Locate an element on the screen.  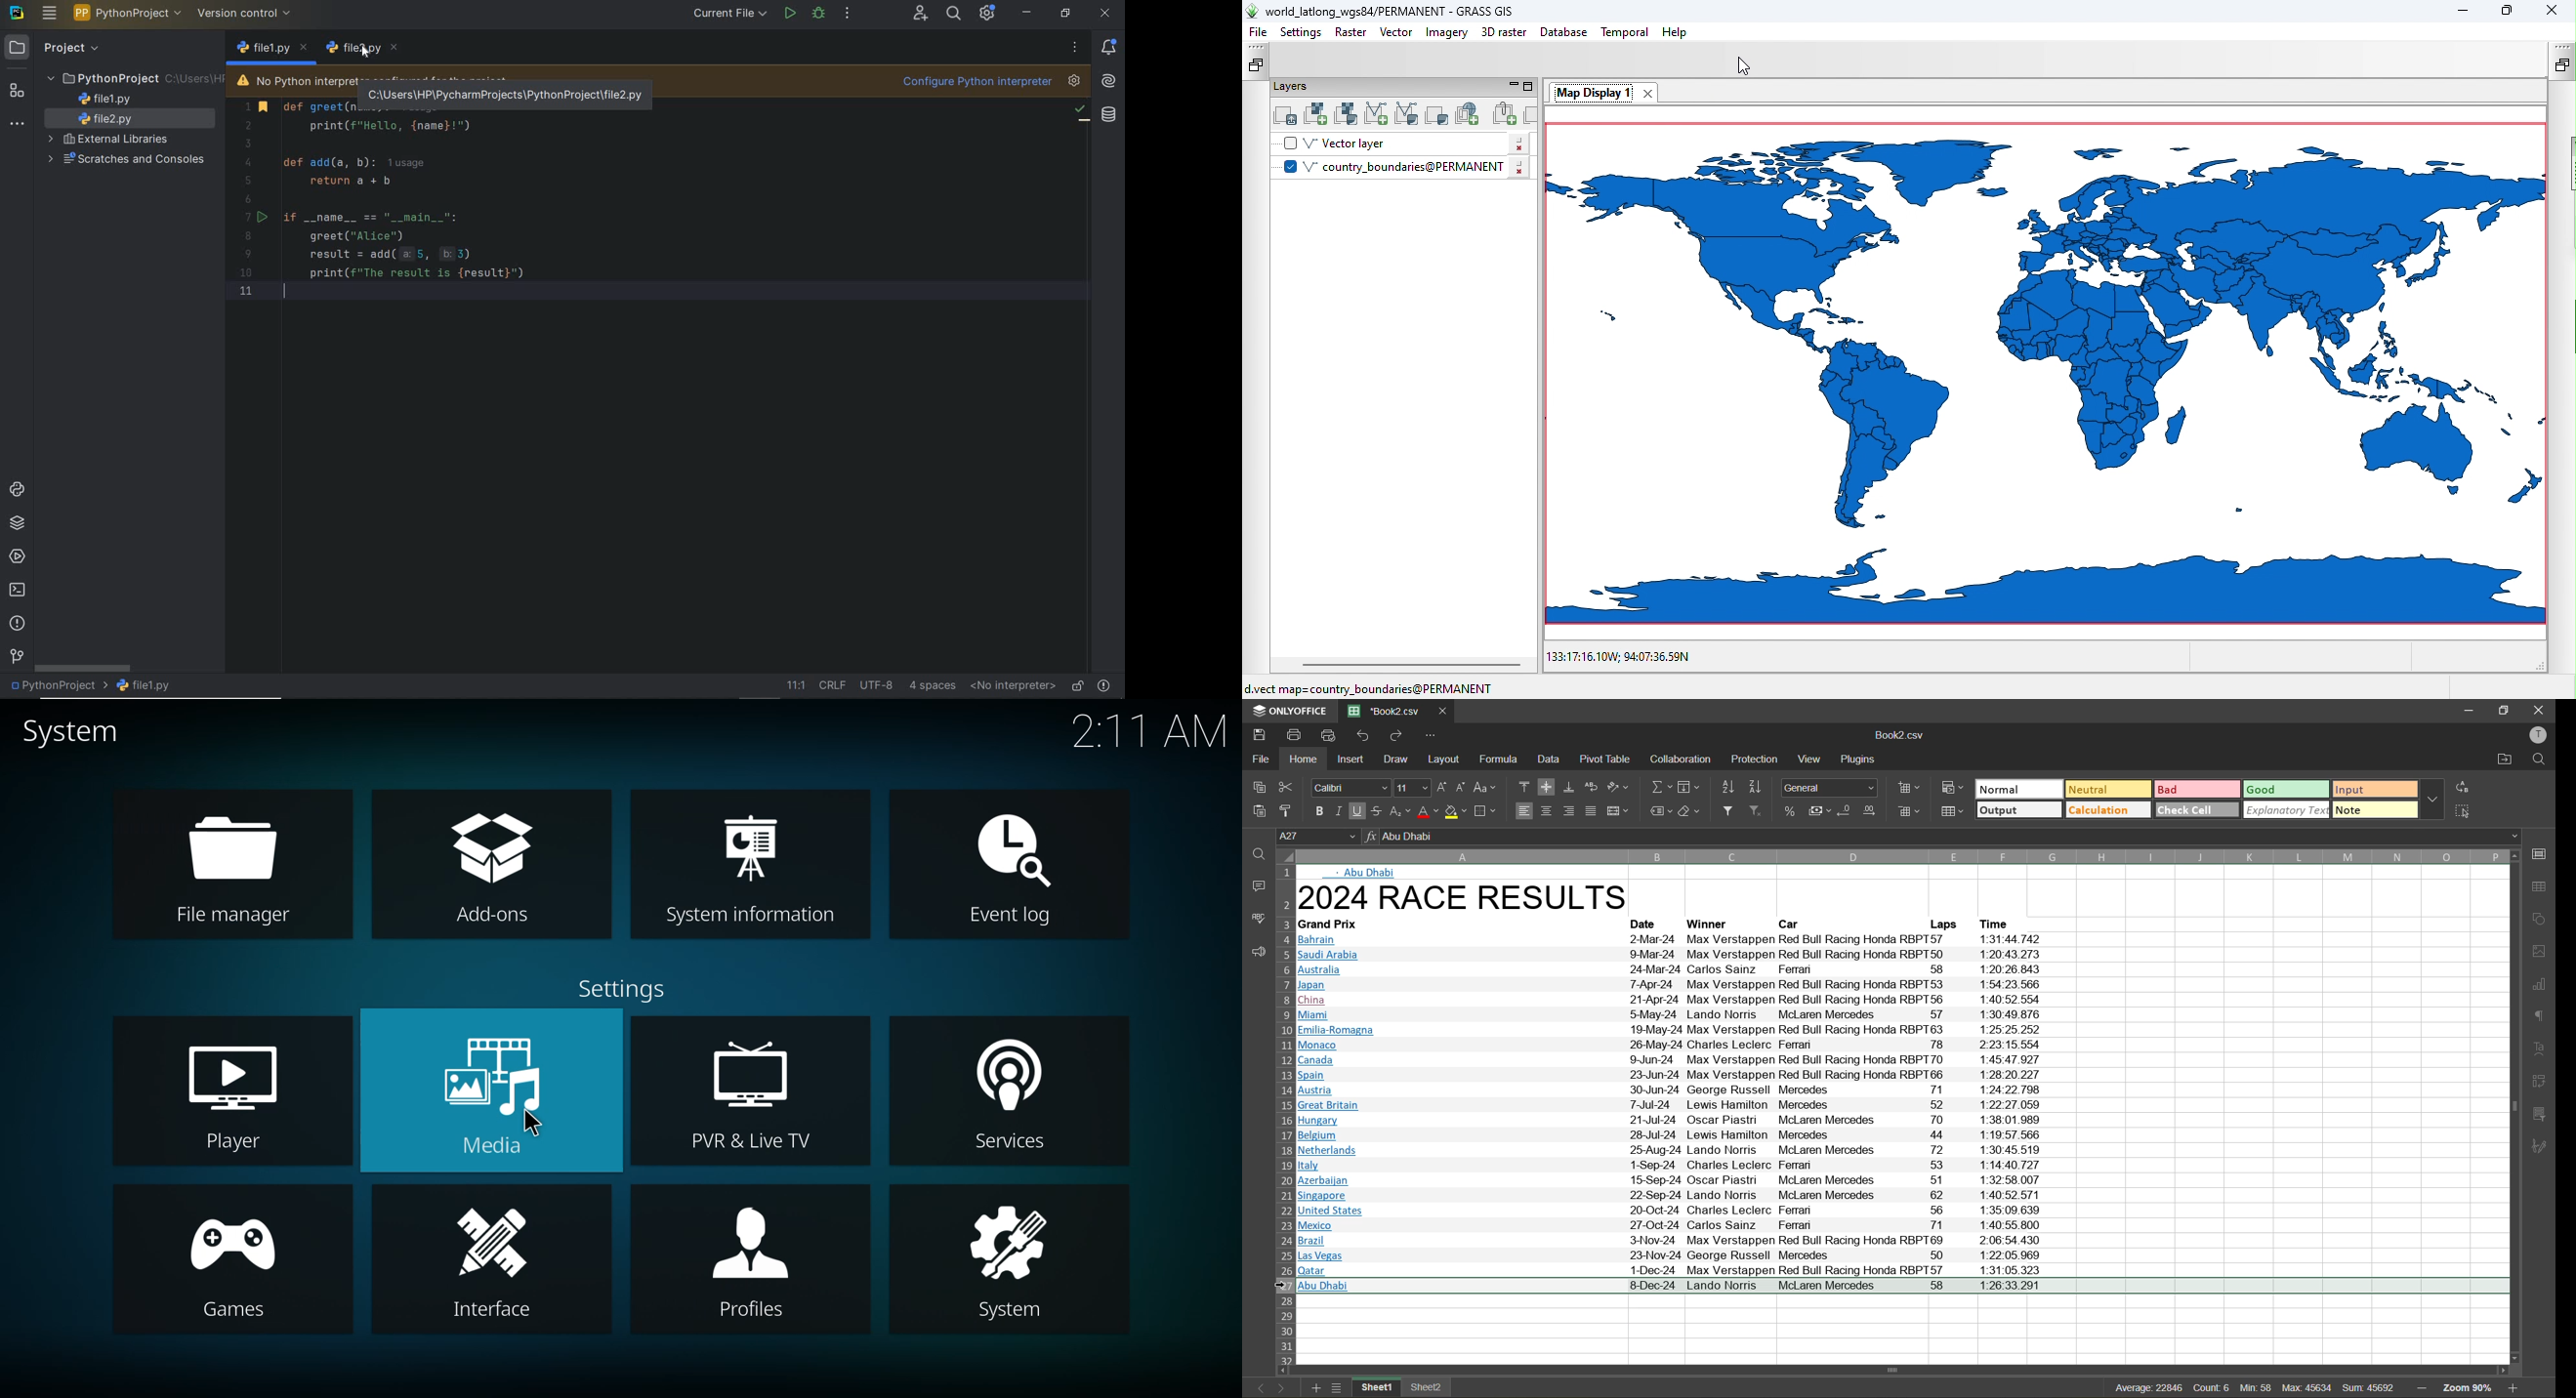
min is located at coordinates (2255, 1389).